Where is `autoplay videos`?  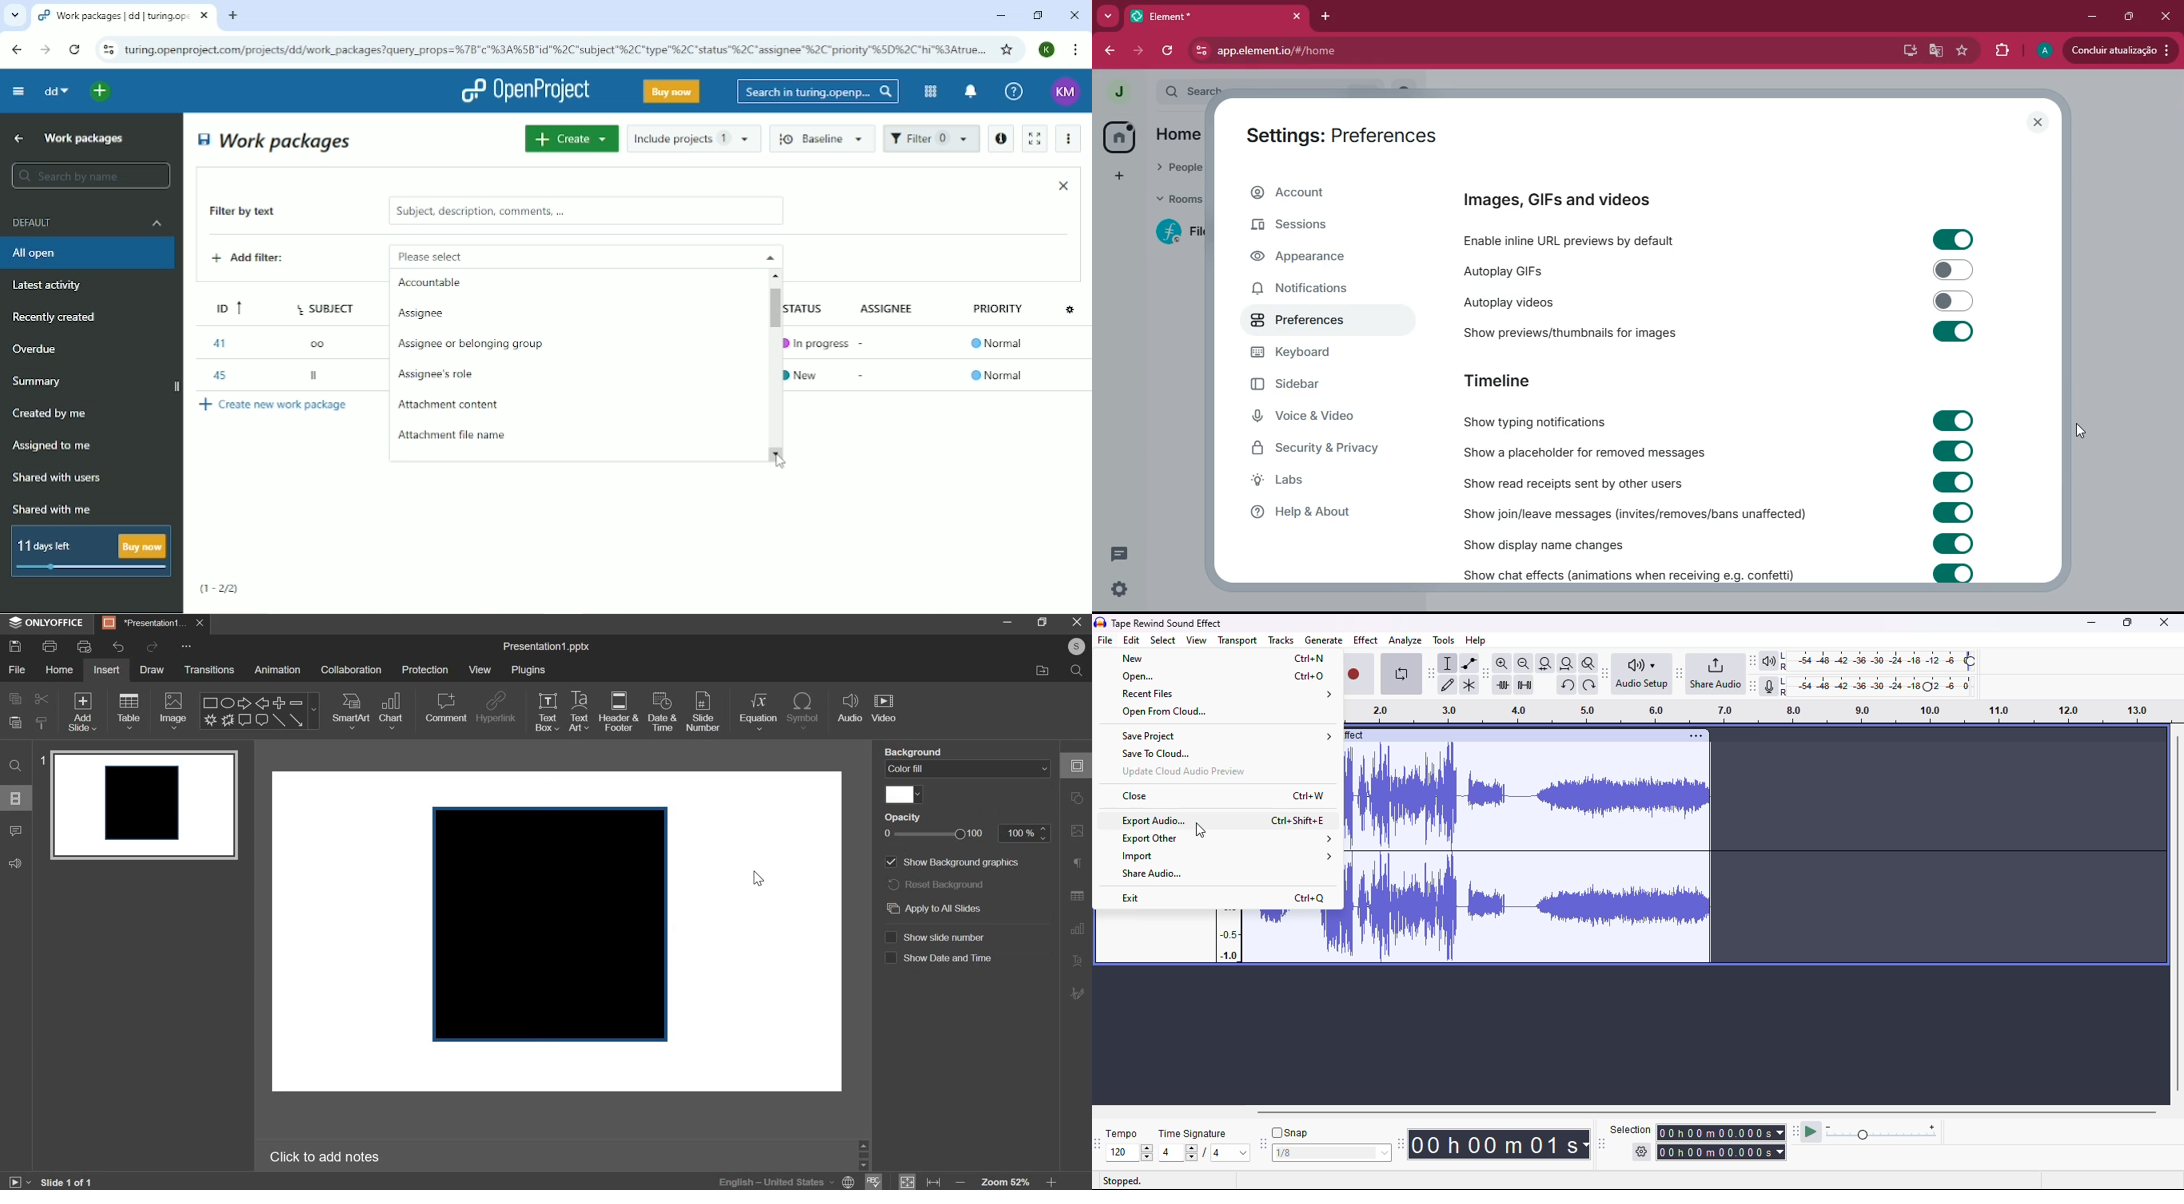
autoplay videos is located at coordinates (1568, 303).